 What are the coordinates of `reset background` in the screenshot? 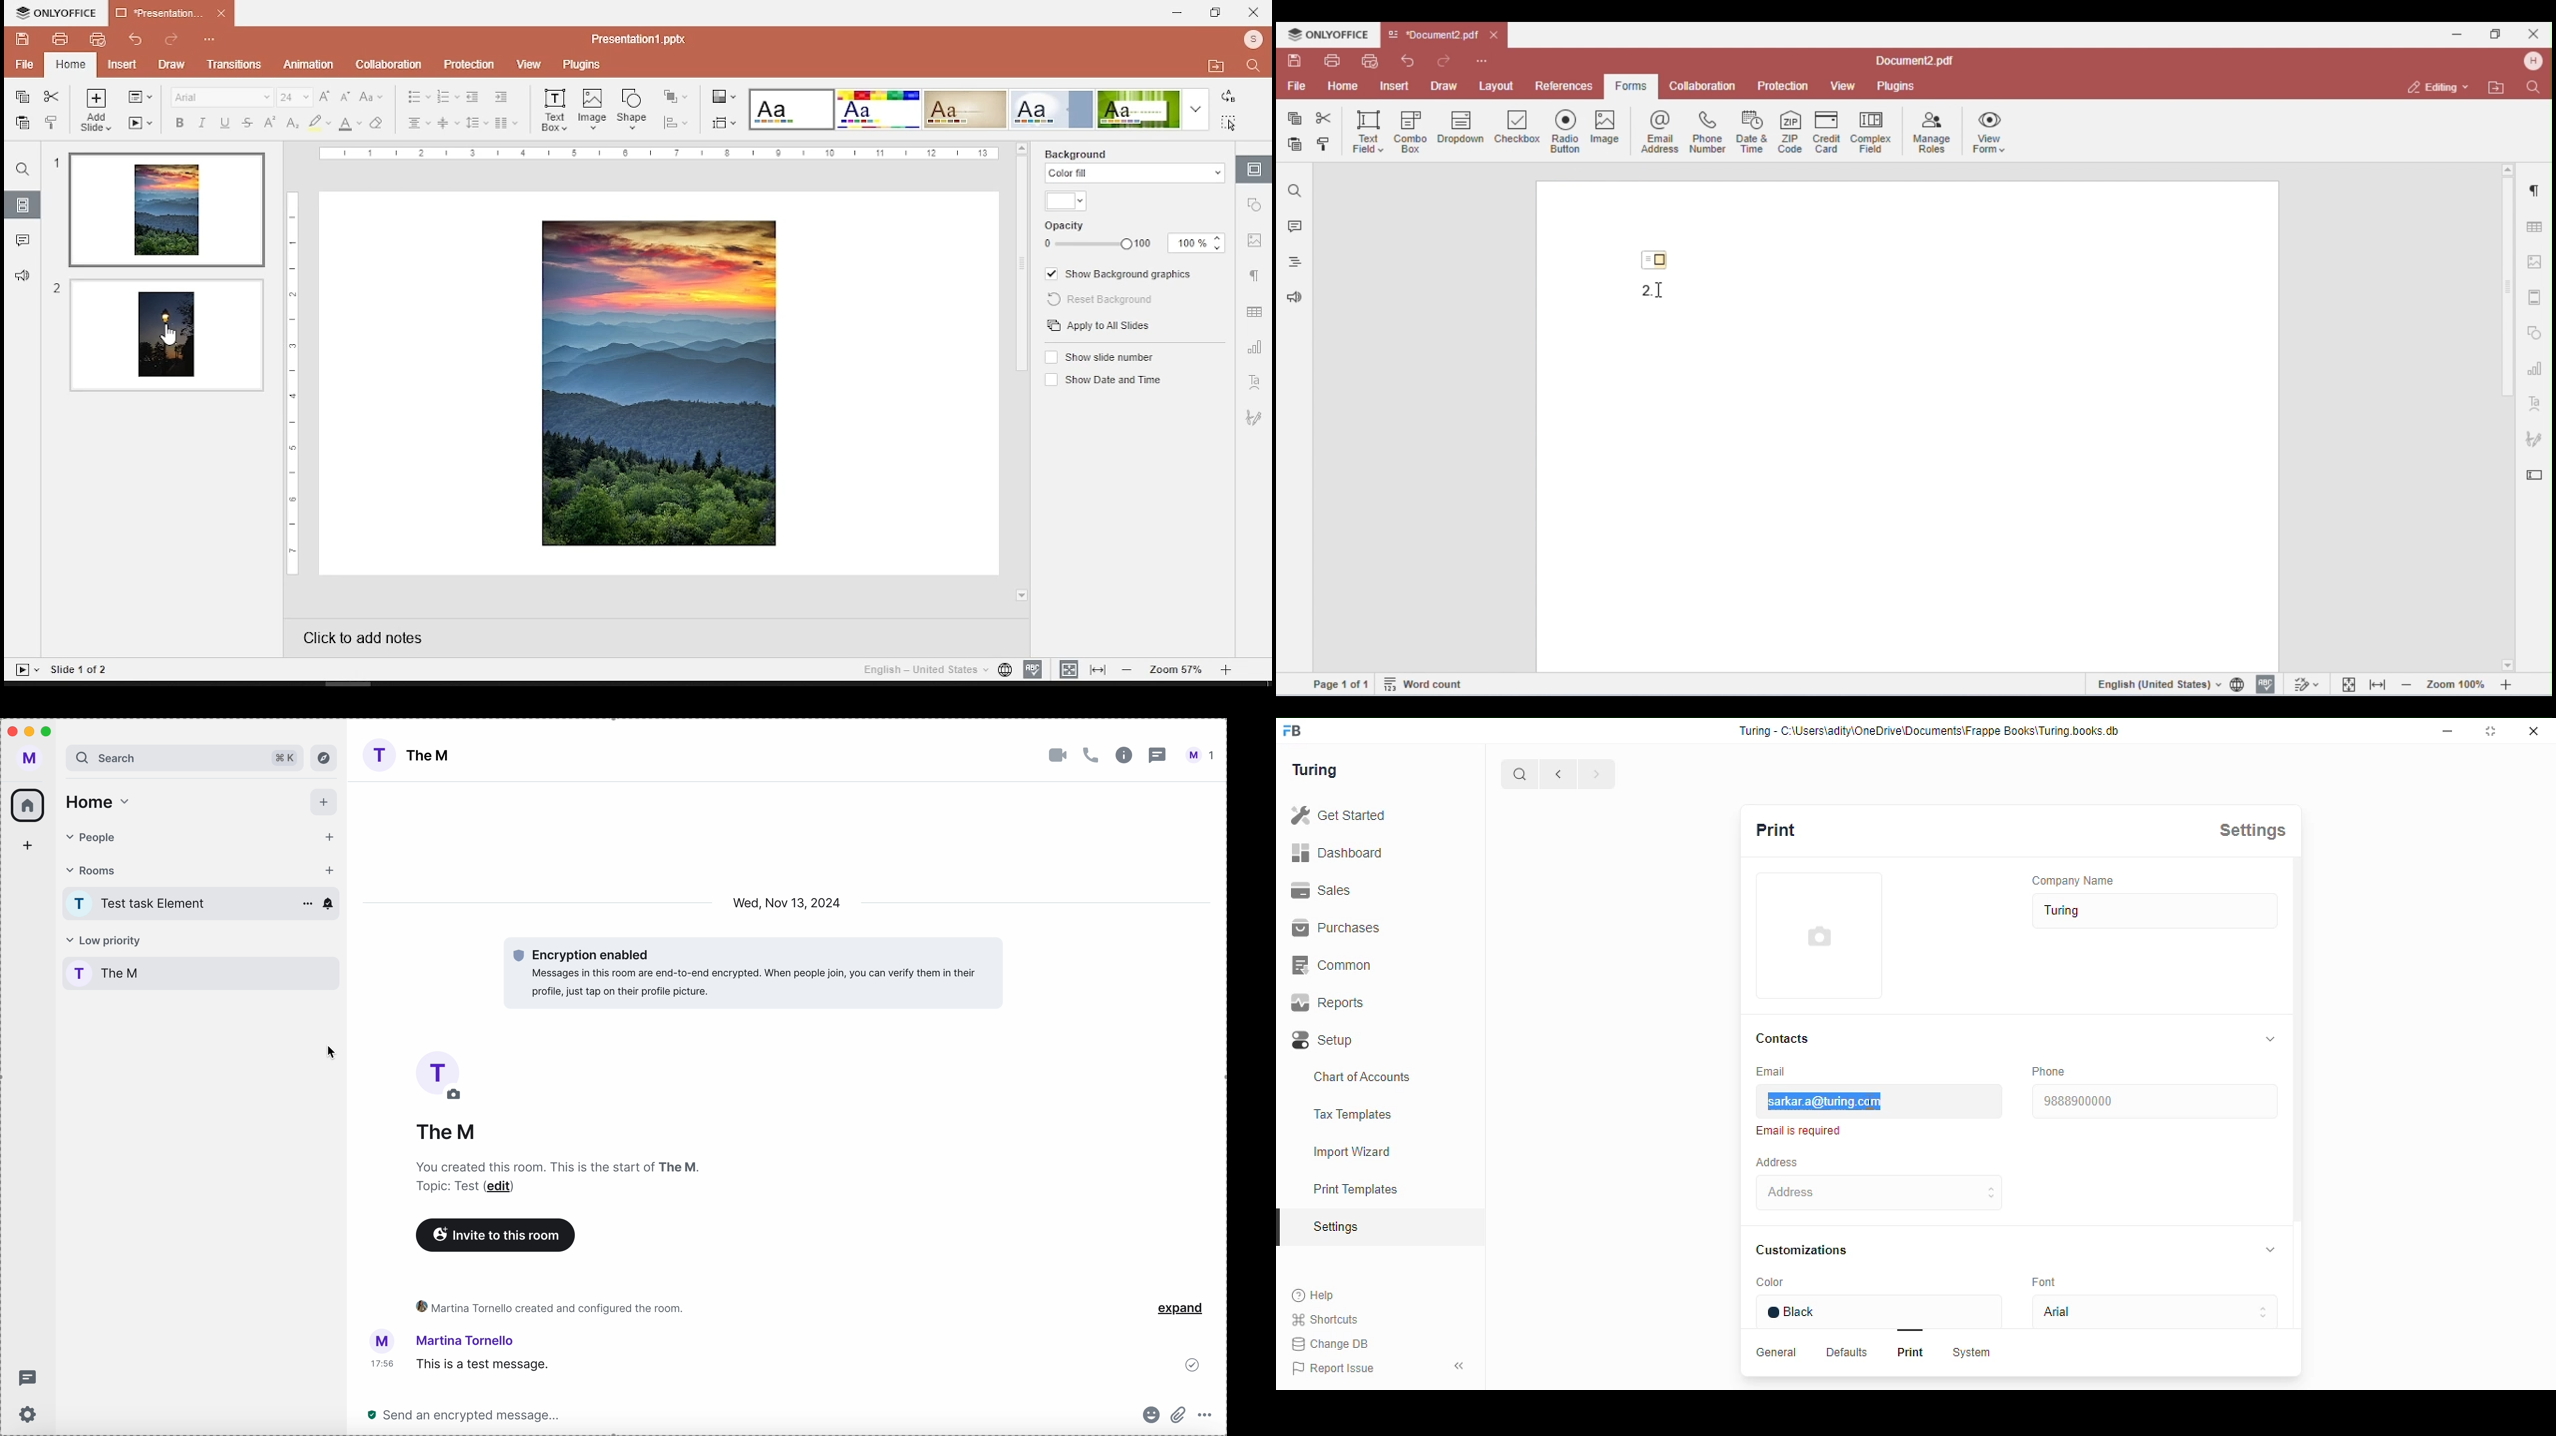 It's located at (1108, 300).